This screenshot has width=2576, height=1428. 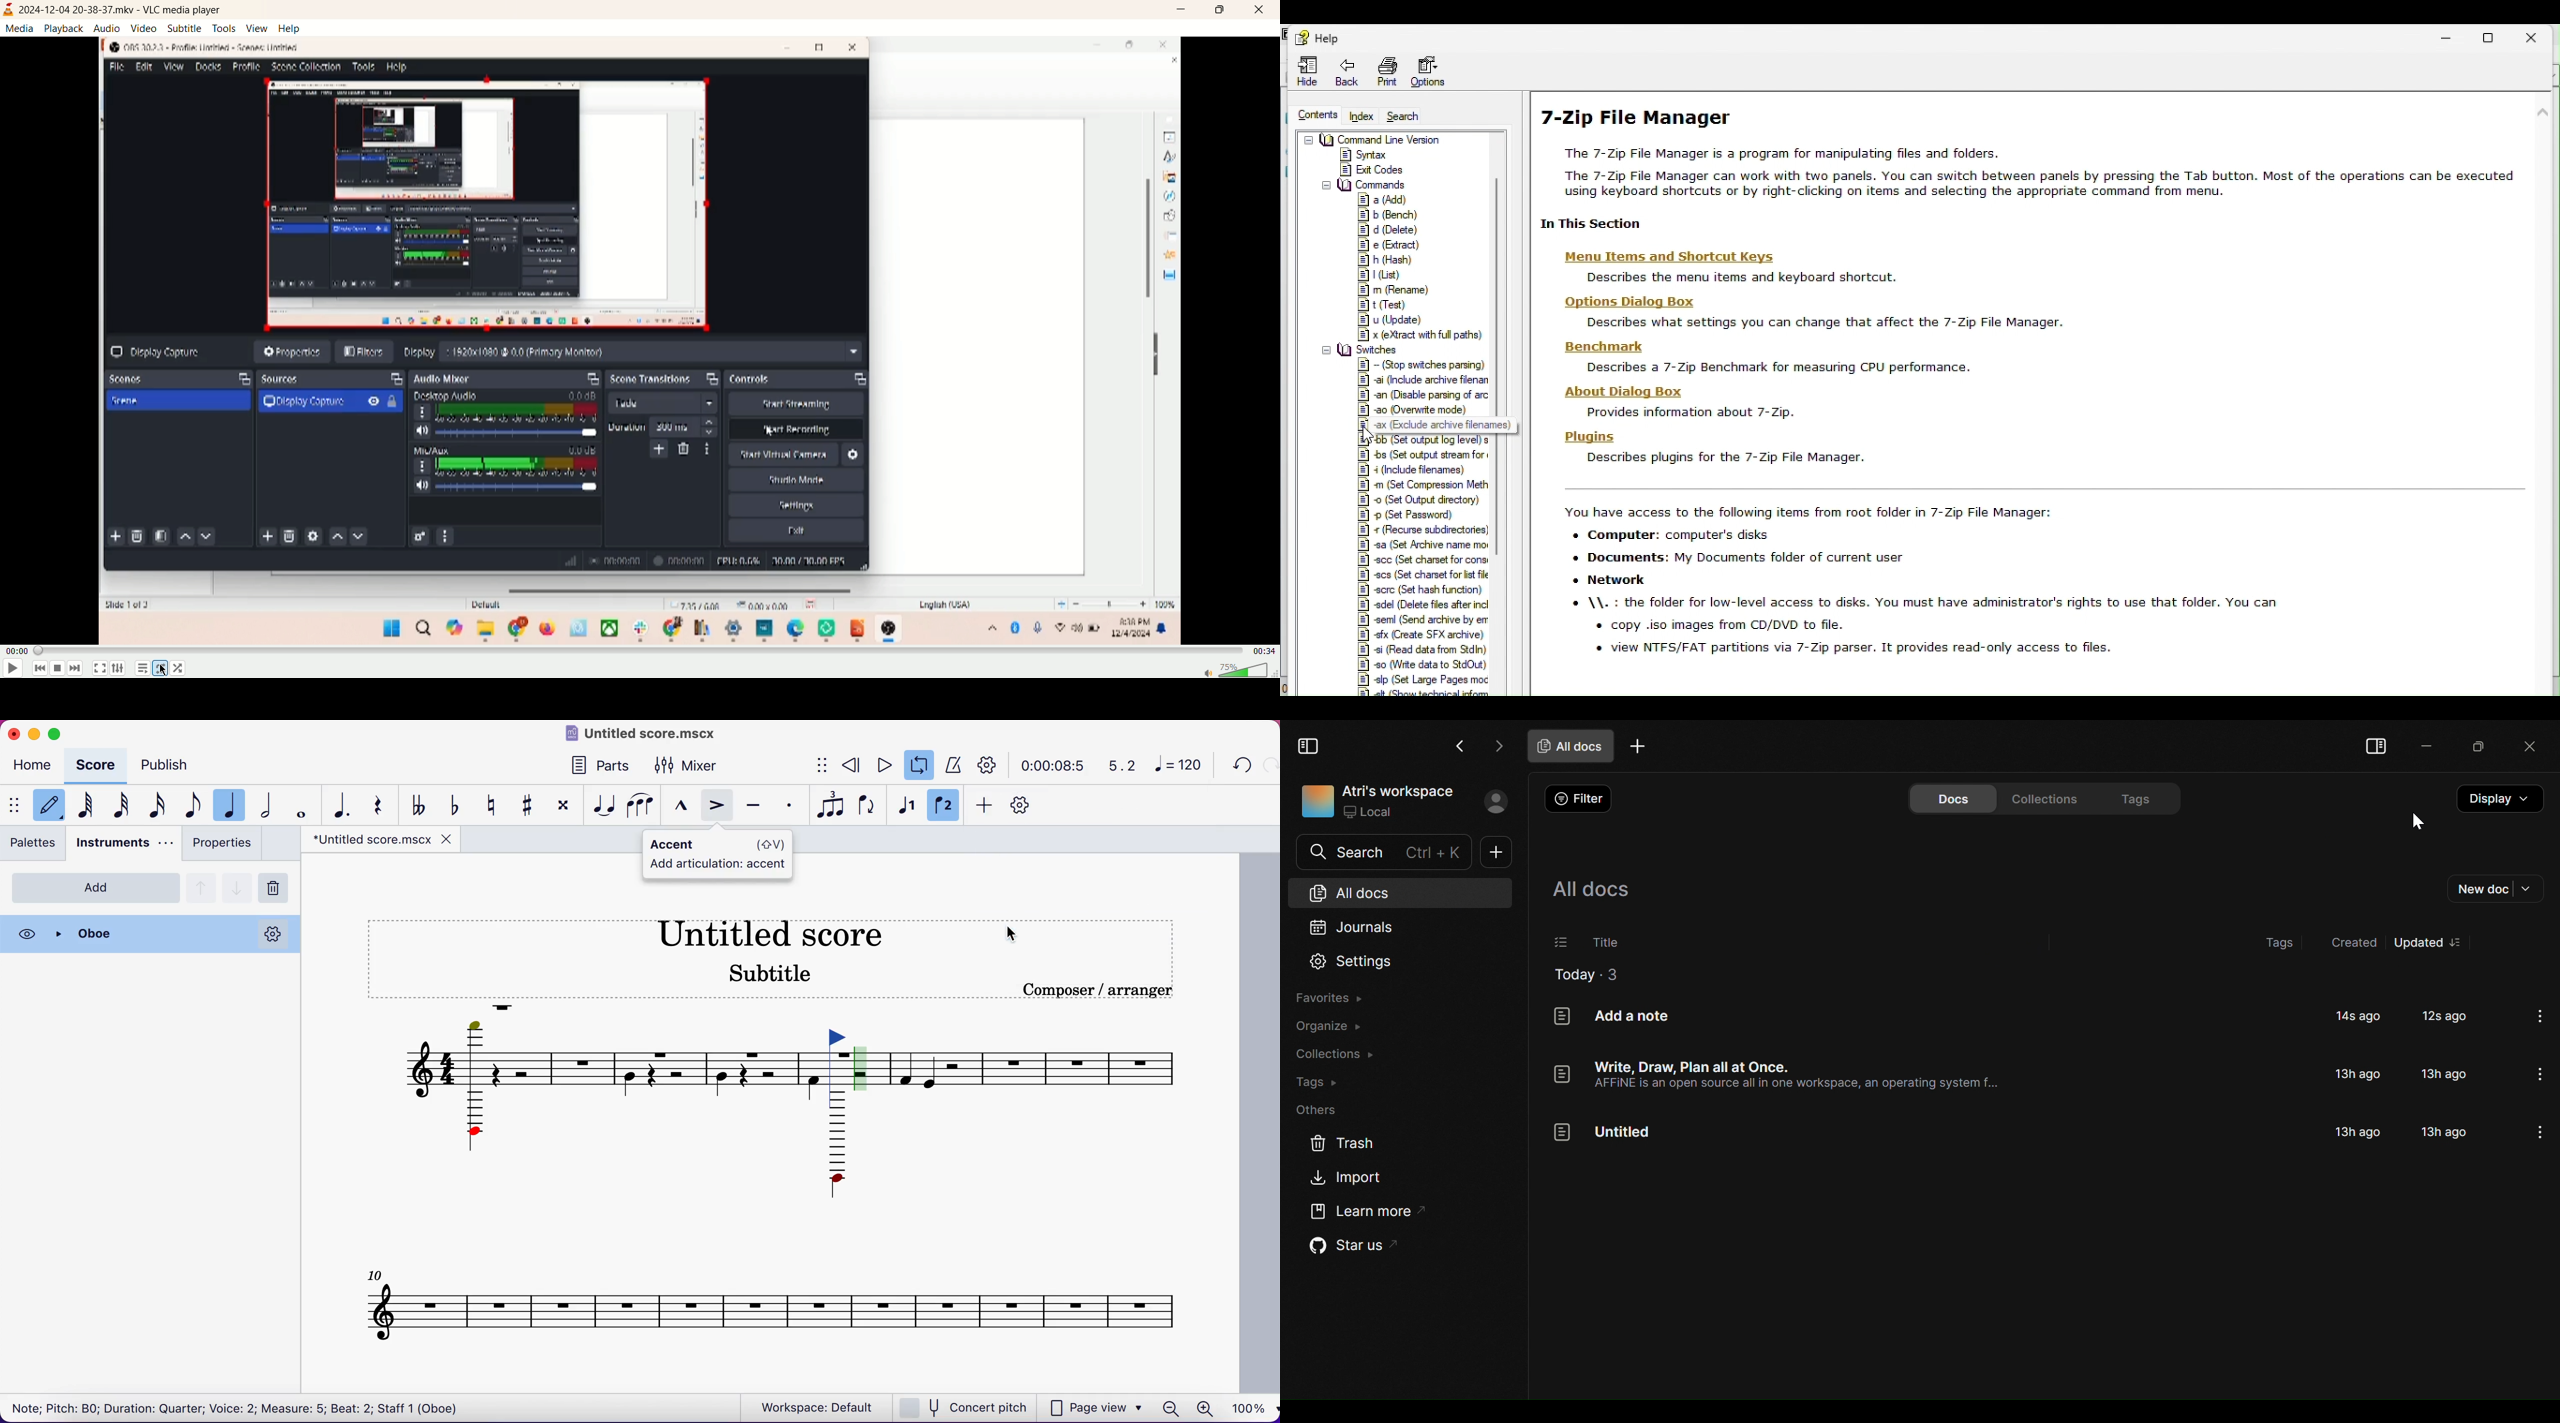 I want to click on toggle loop all, so click(x=160, y=669).